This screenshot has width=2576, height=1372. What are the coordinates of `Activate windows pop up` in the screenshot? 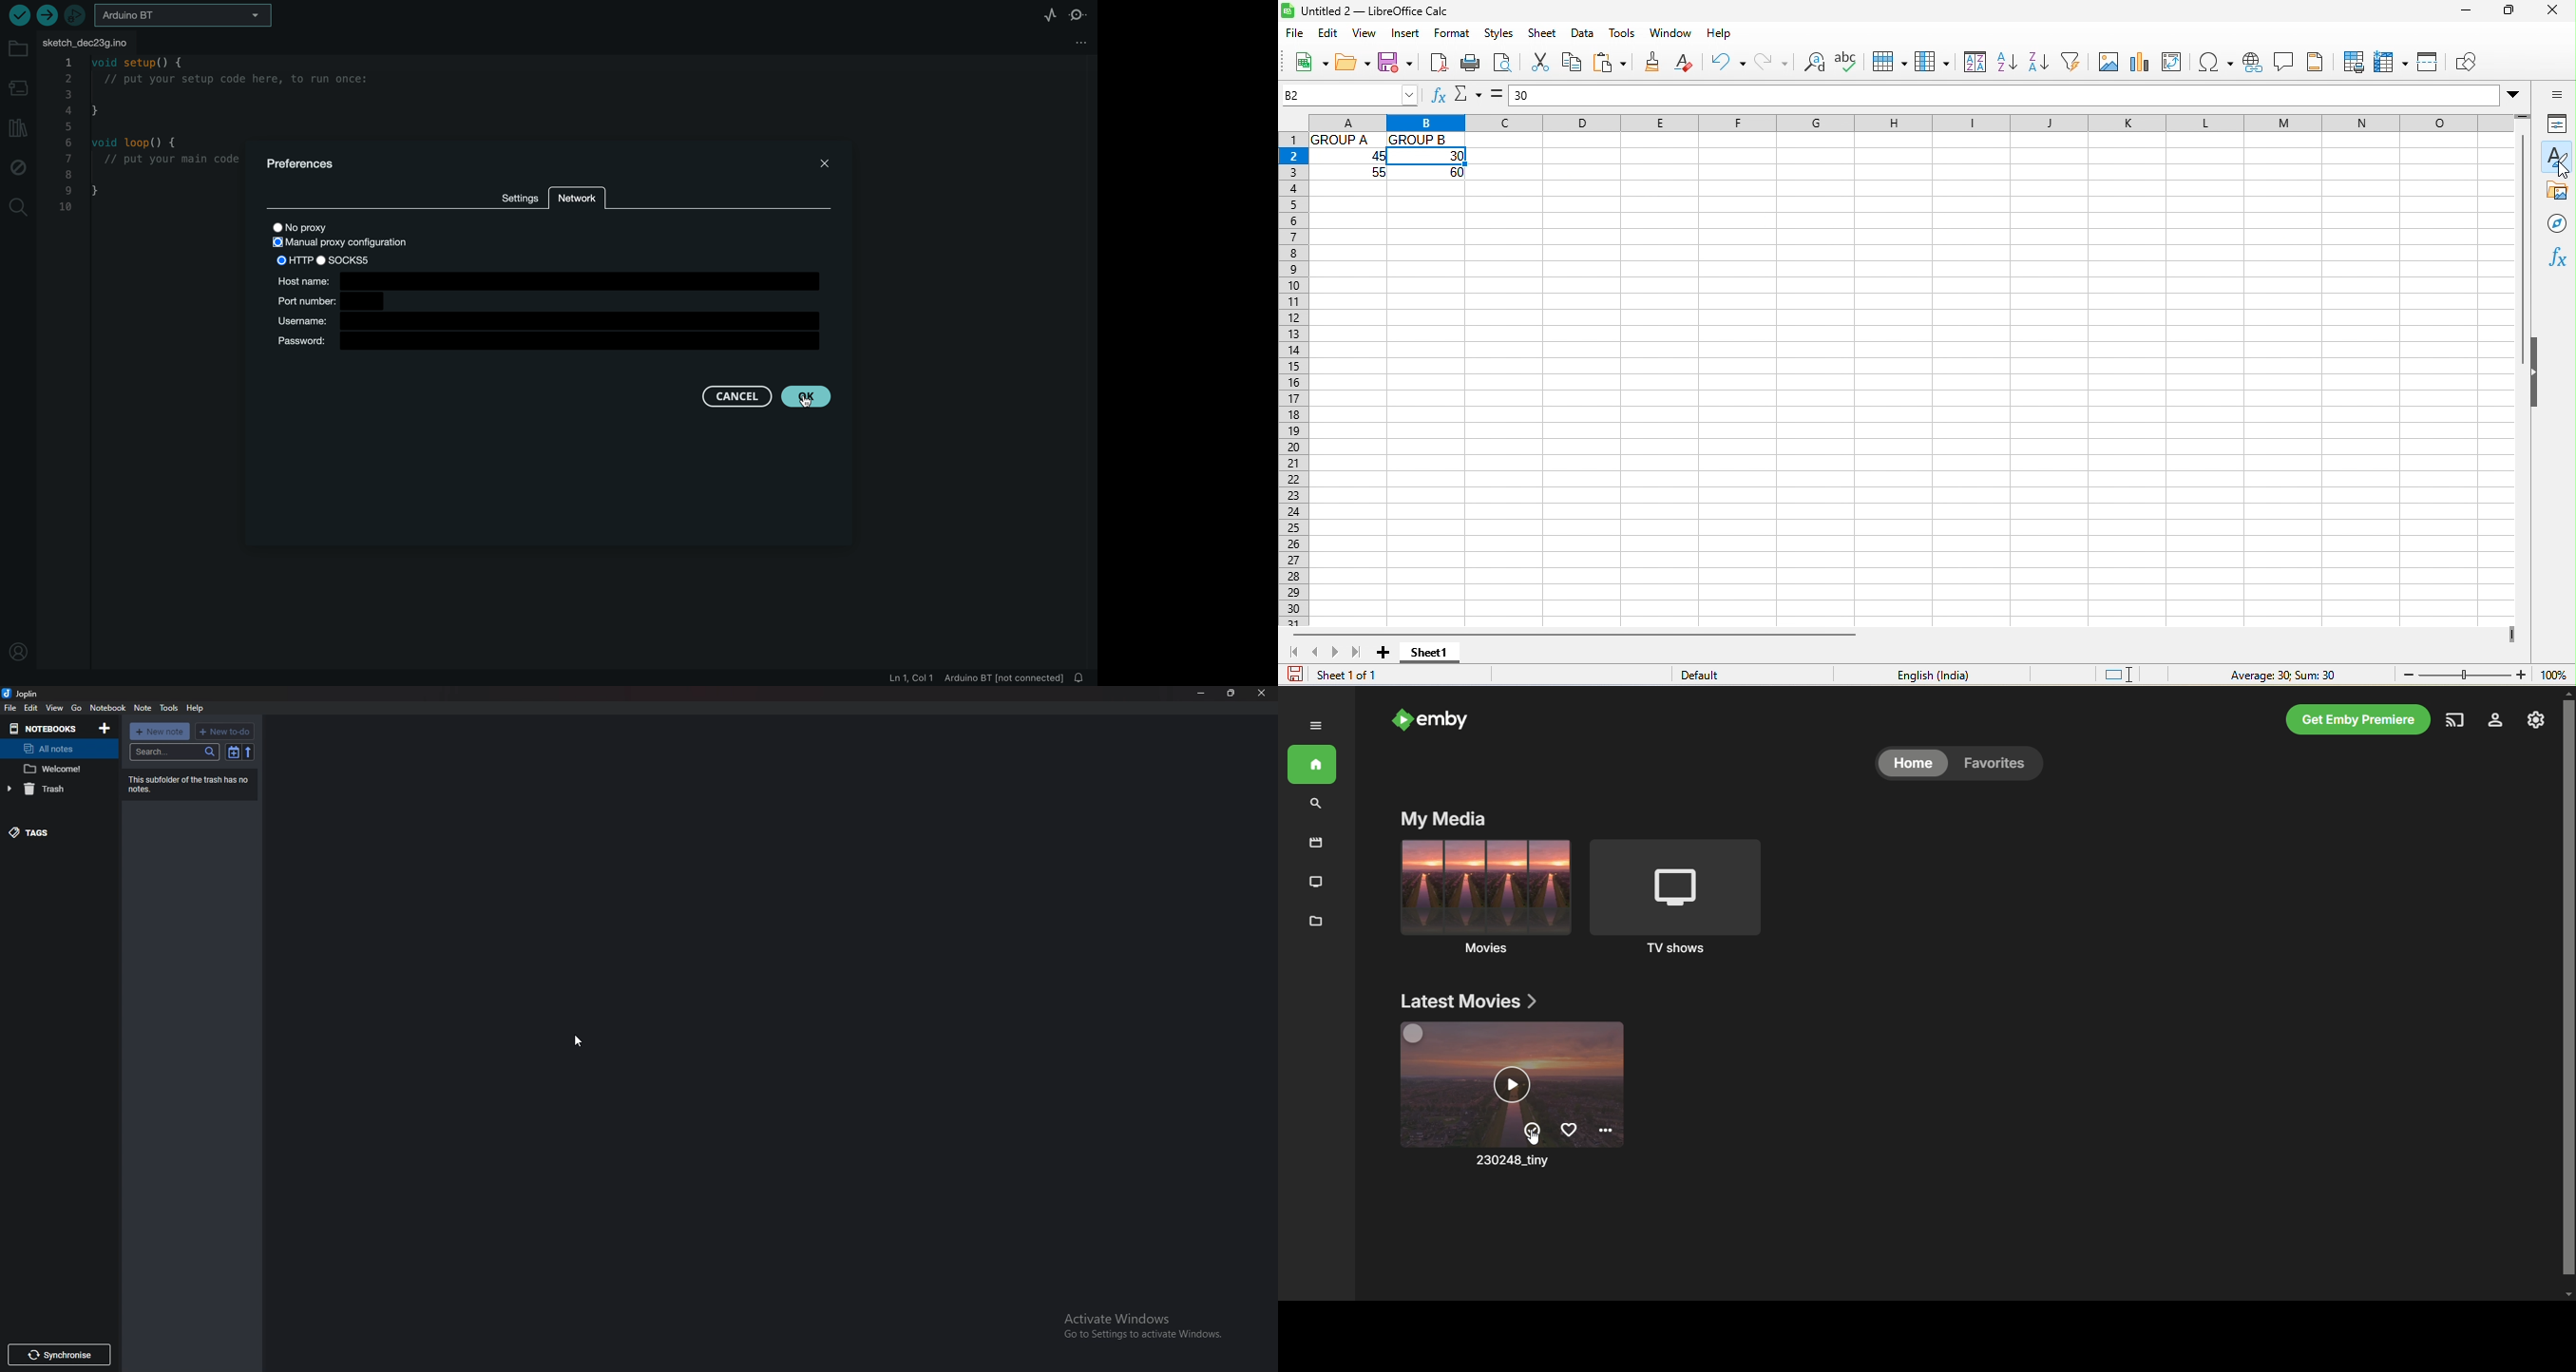 It's located at (1146, 1326).